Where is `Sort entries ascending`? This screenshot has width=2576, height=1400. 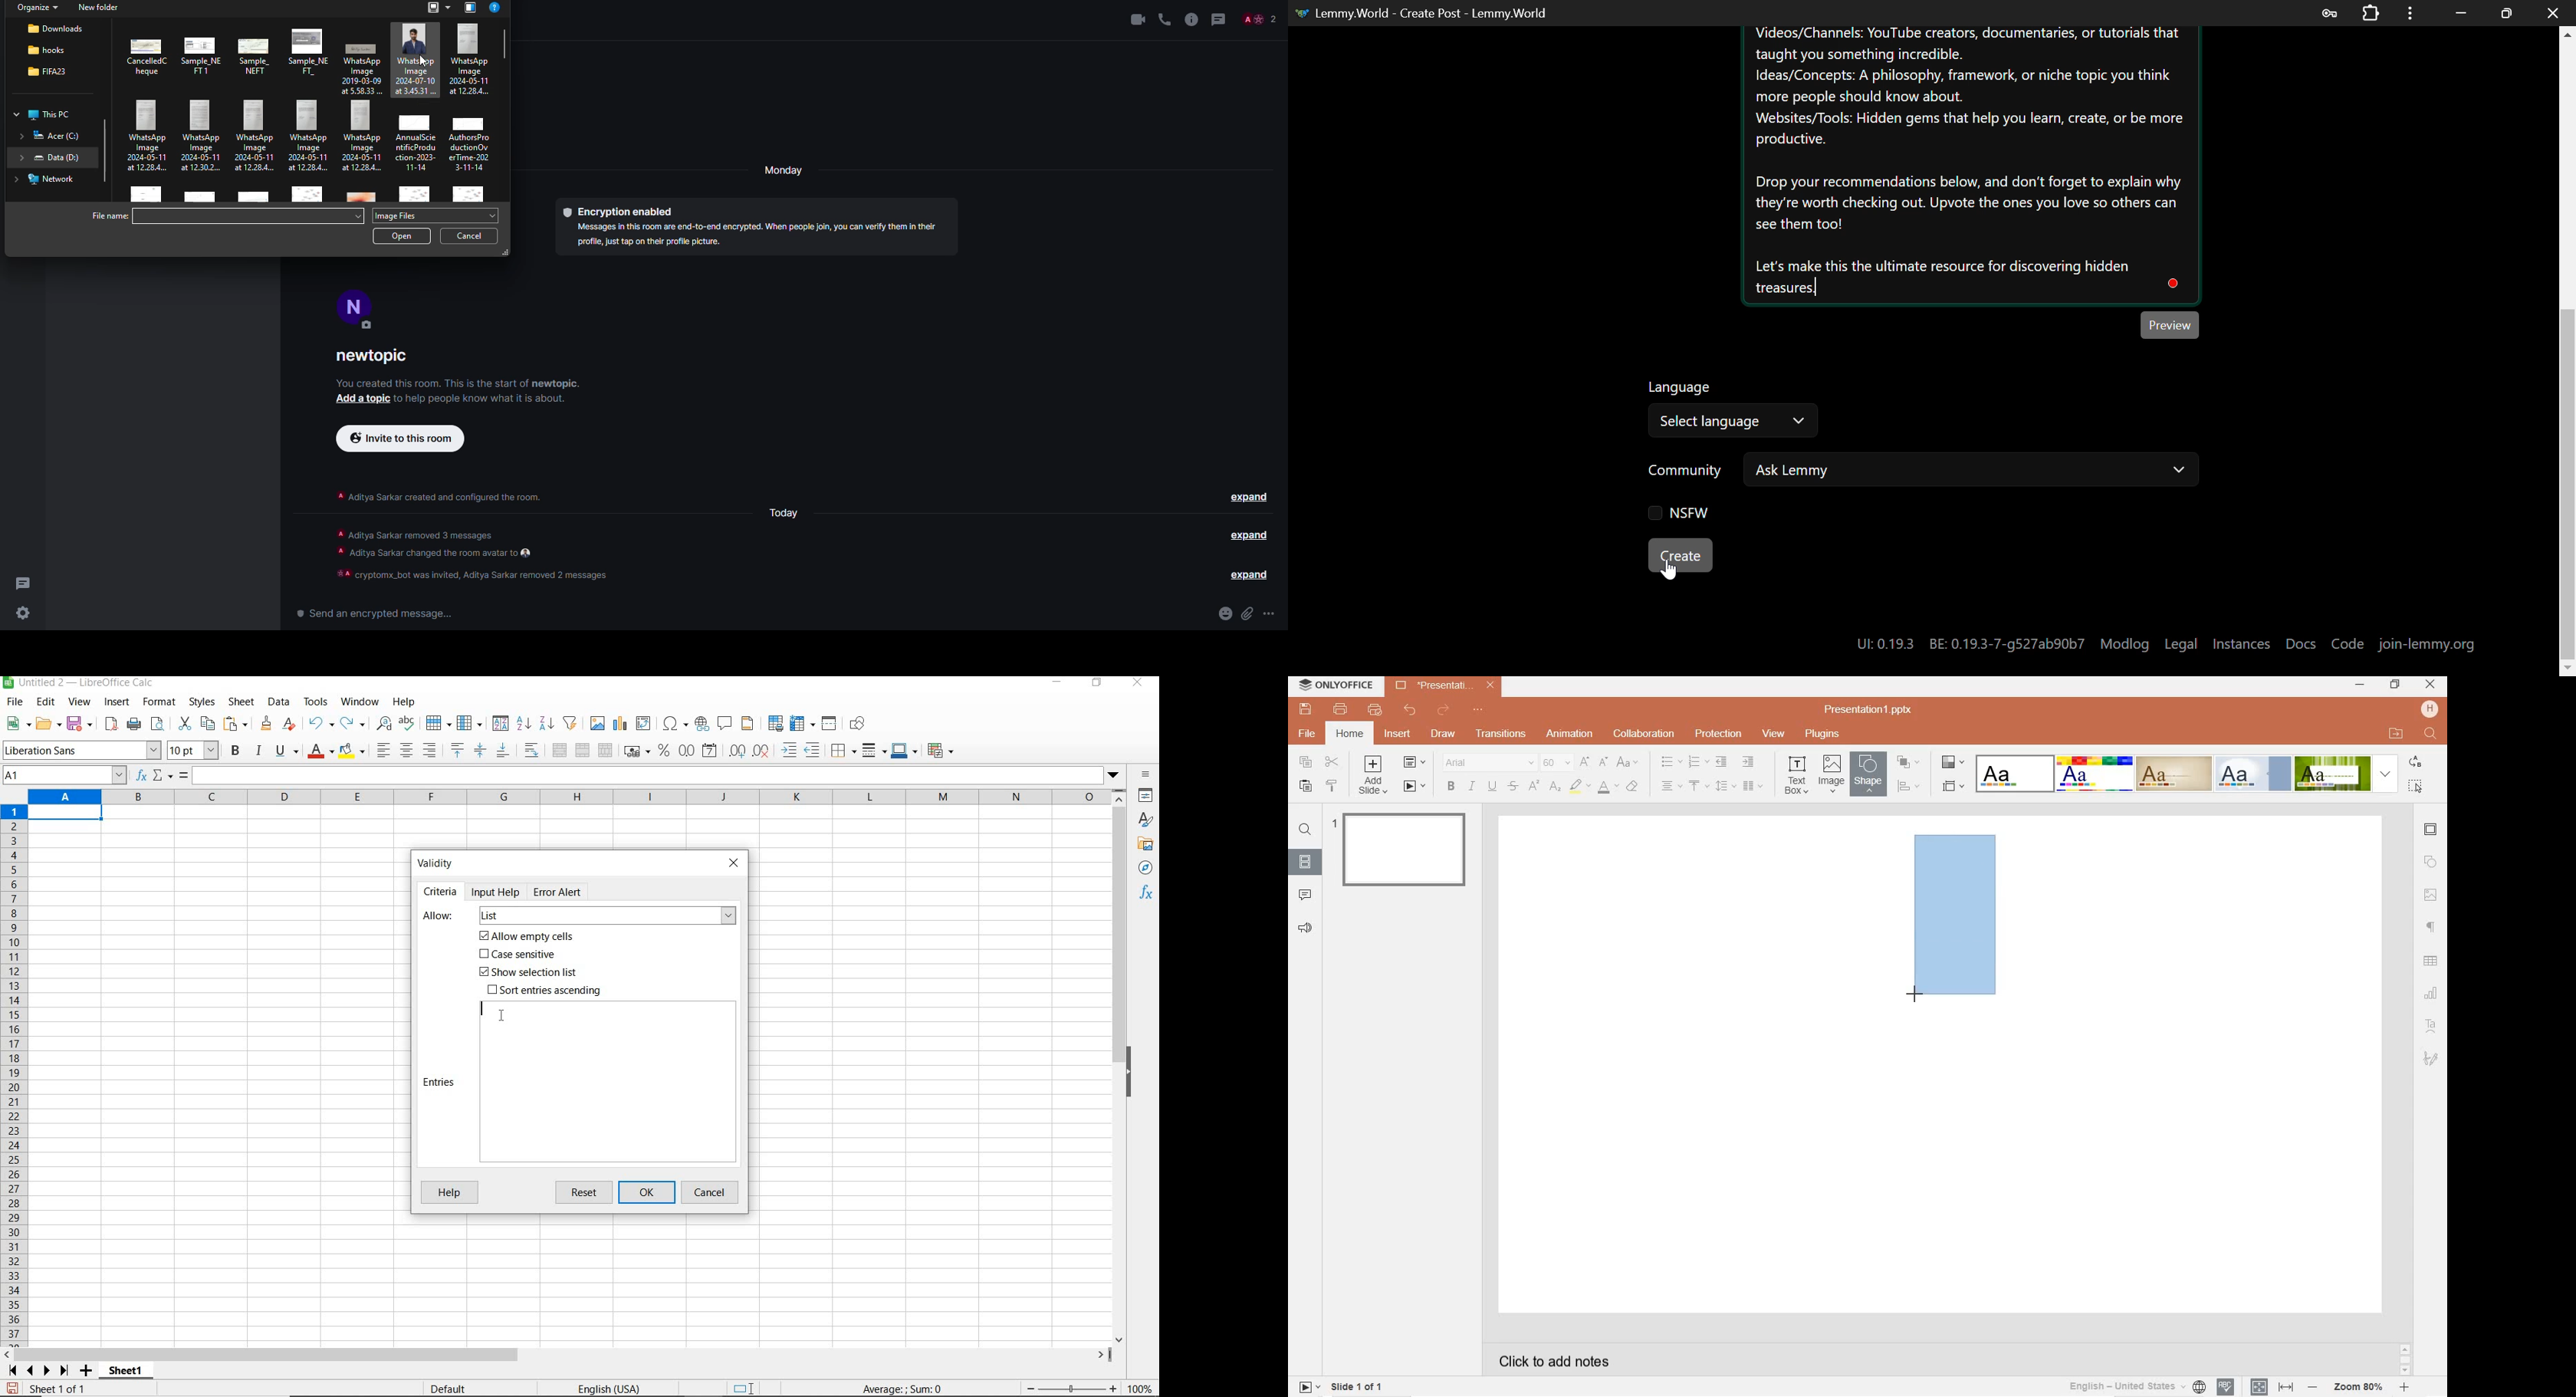 Sort entries ascending is located at coordinates (546, 992).